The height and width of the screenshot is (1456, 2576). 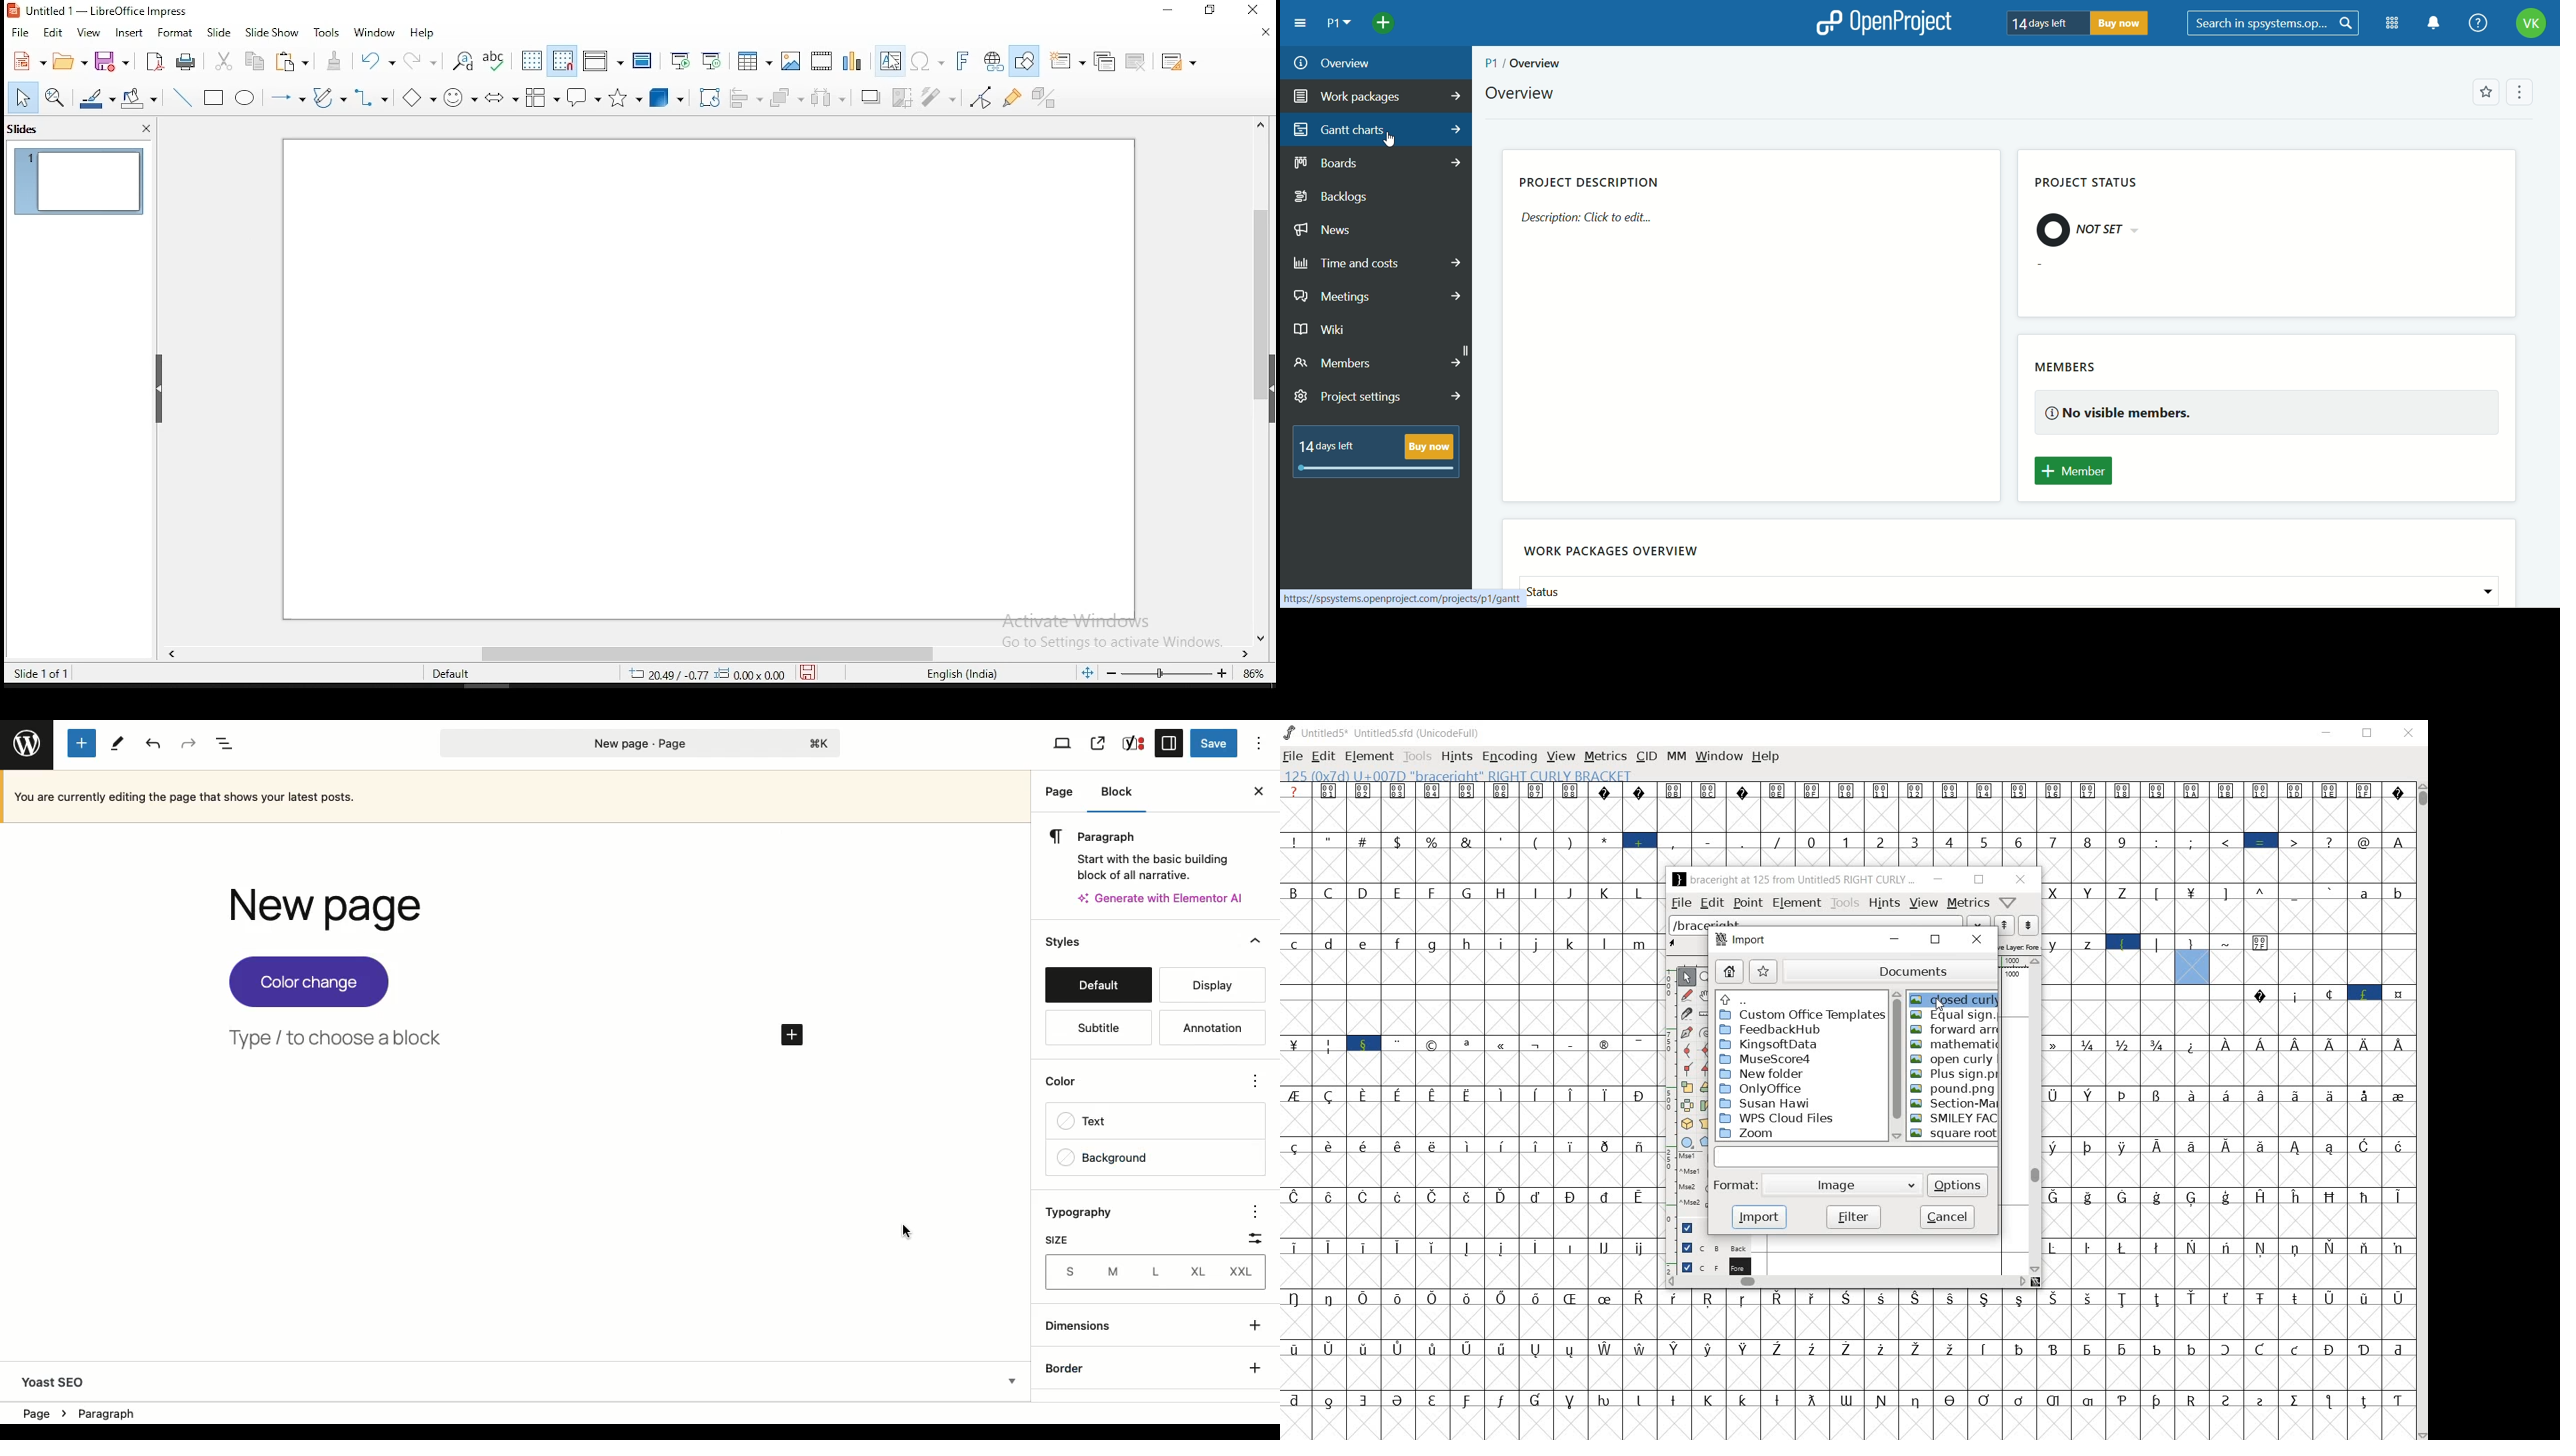 What do you see at coordinates (2037, 824) in the screenshot?
I see `glyph characters` at bounding box center [2037, 824].